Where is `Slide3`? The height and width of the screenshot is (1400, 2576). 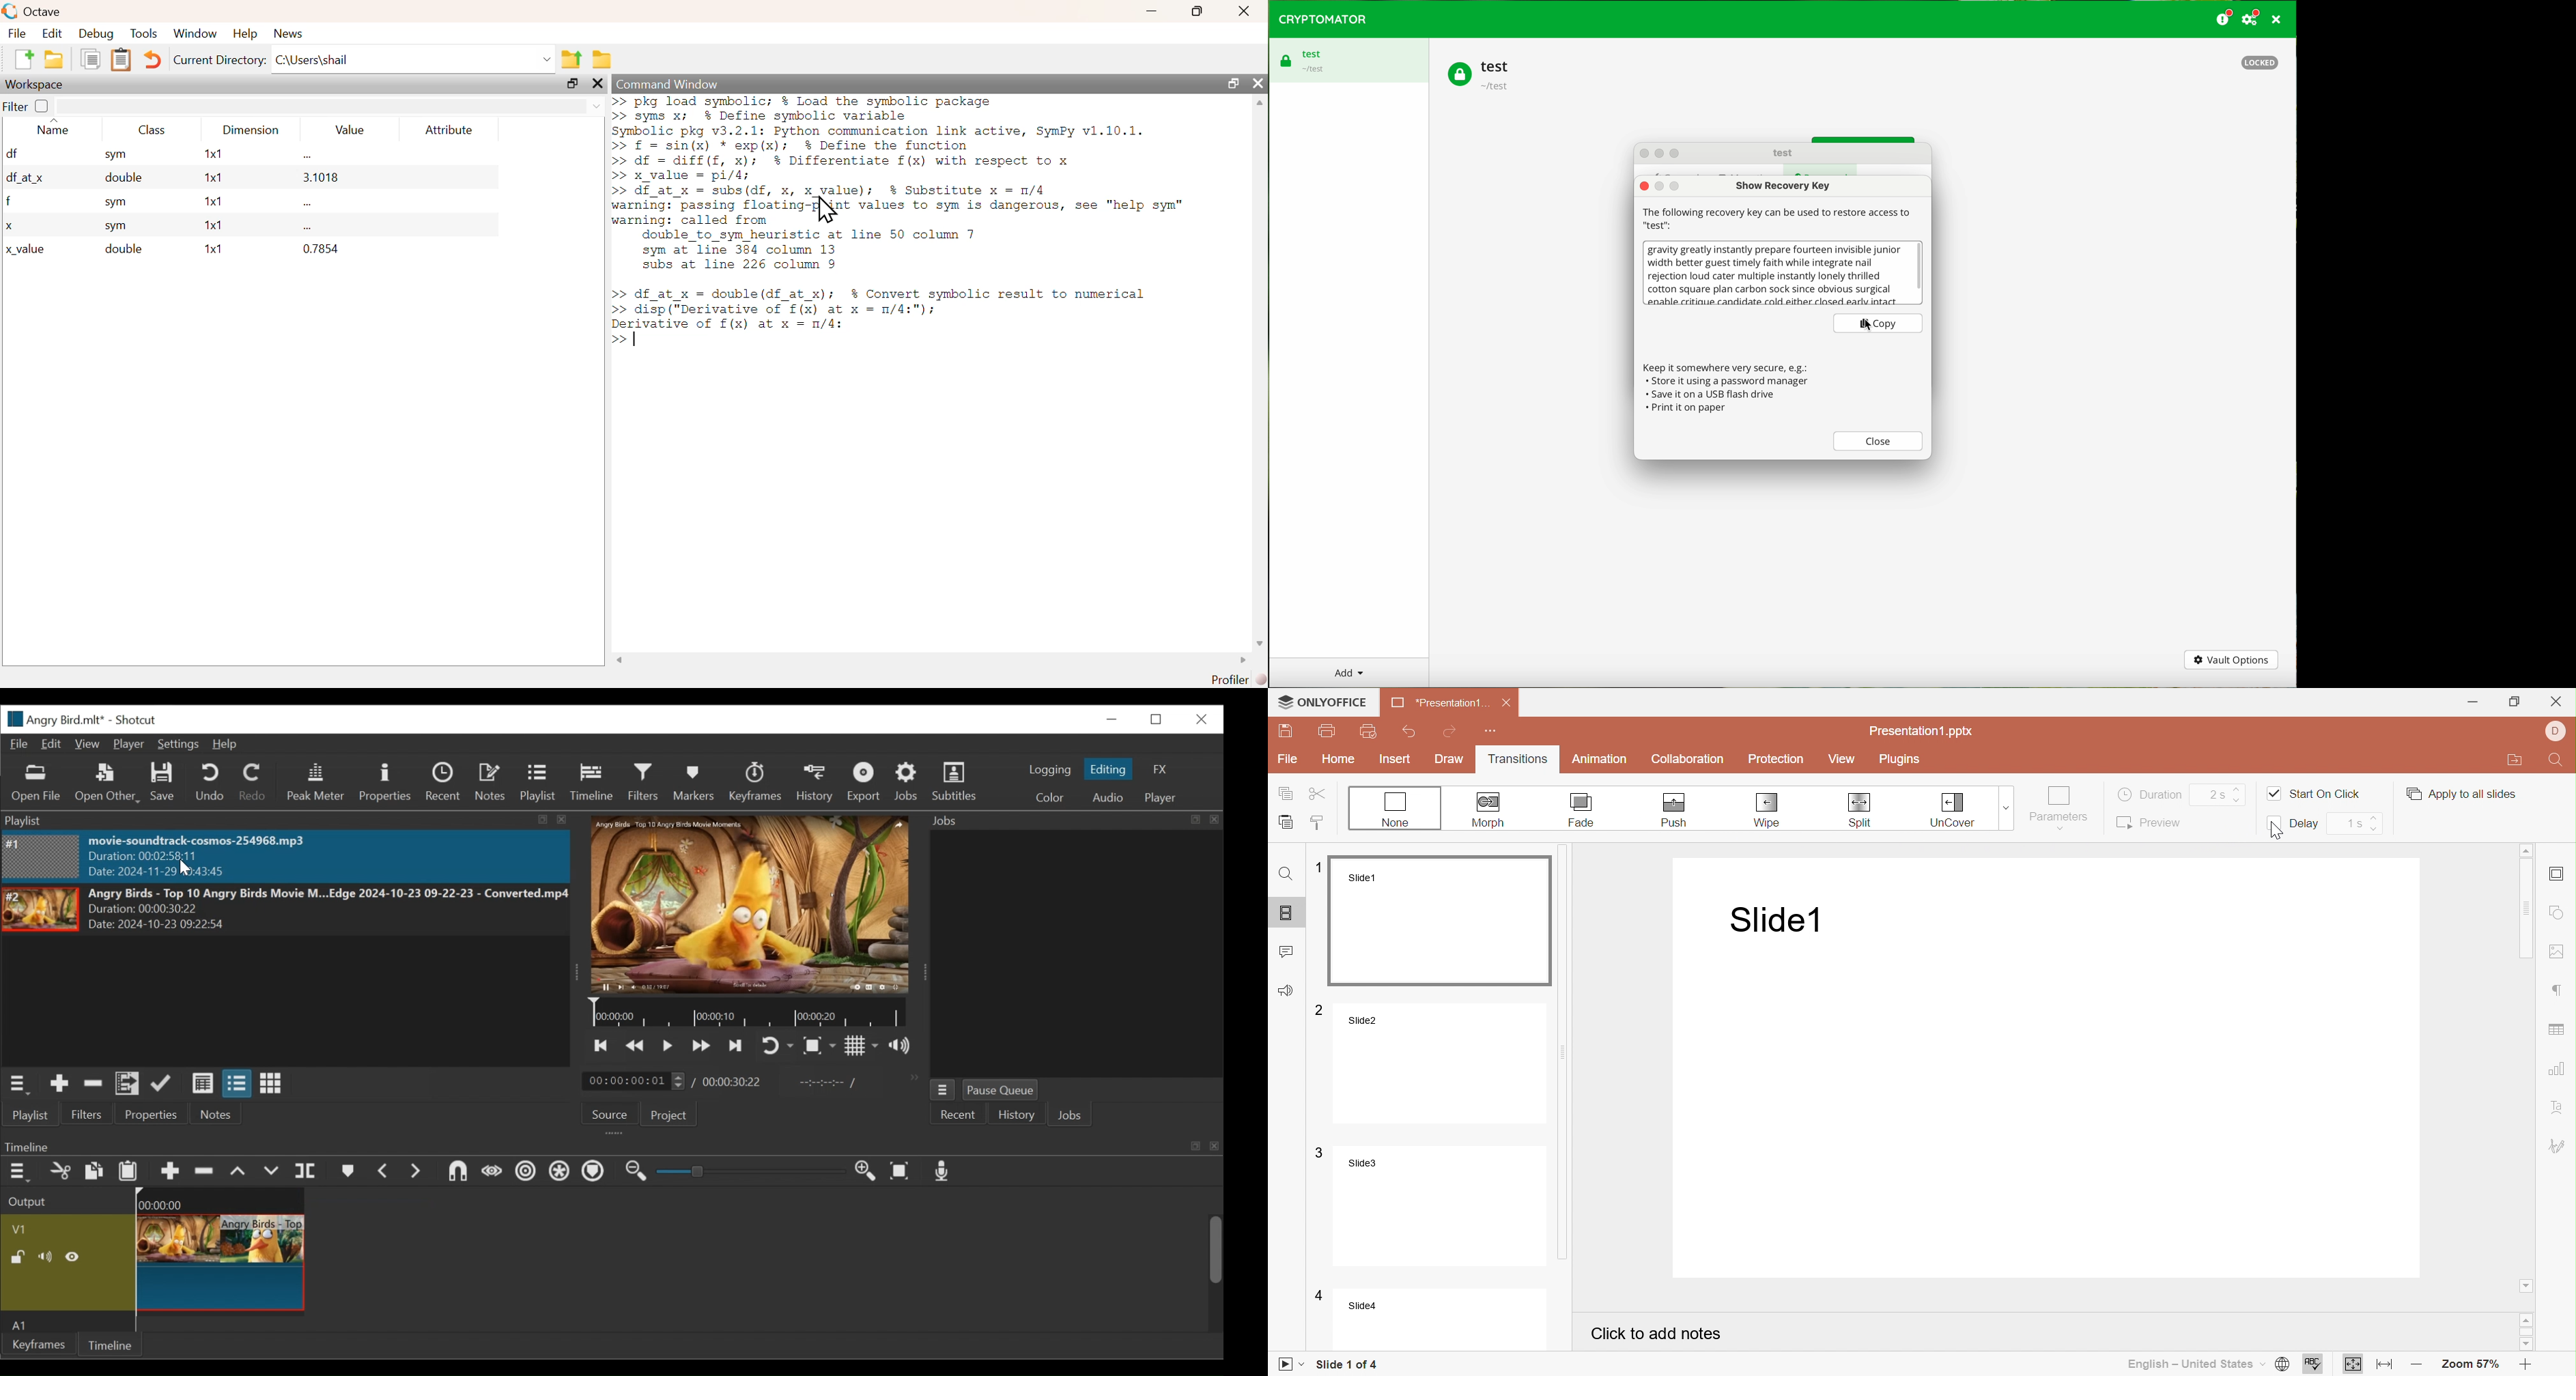
Slide3 is located at coordinates (1429, 1204).